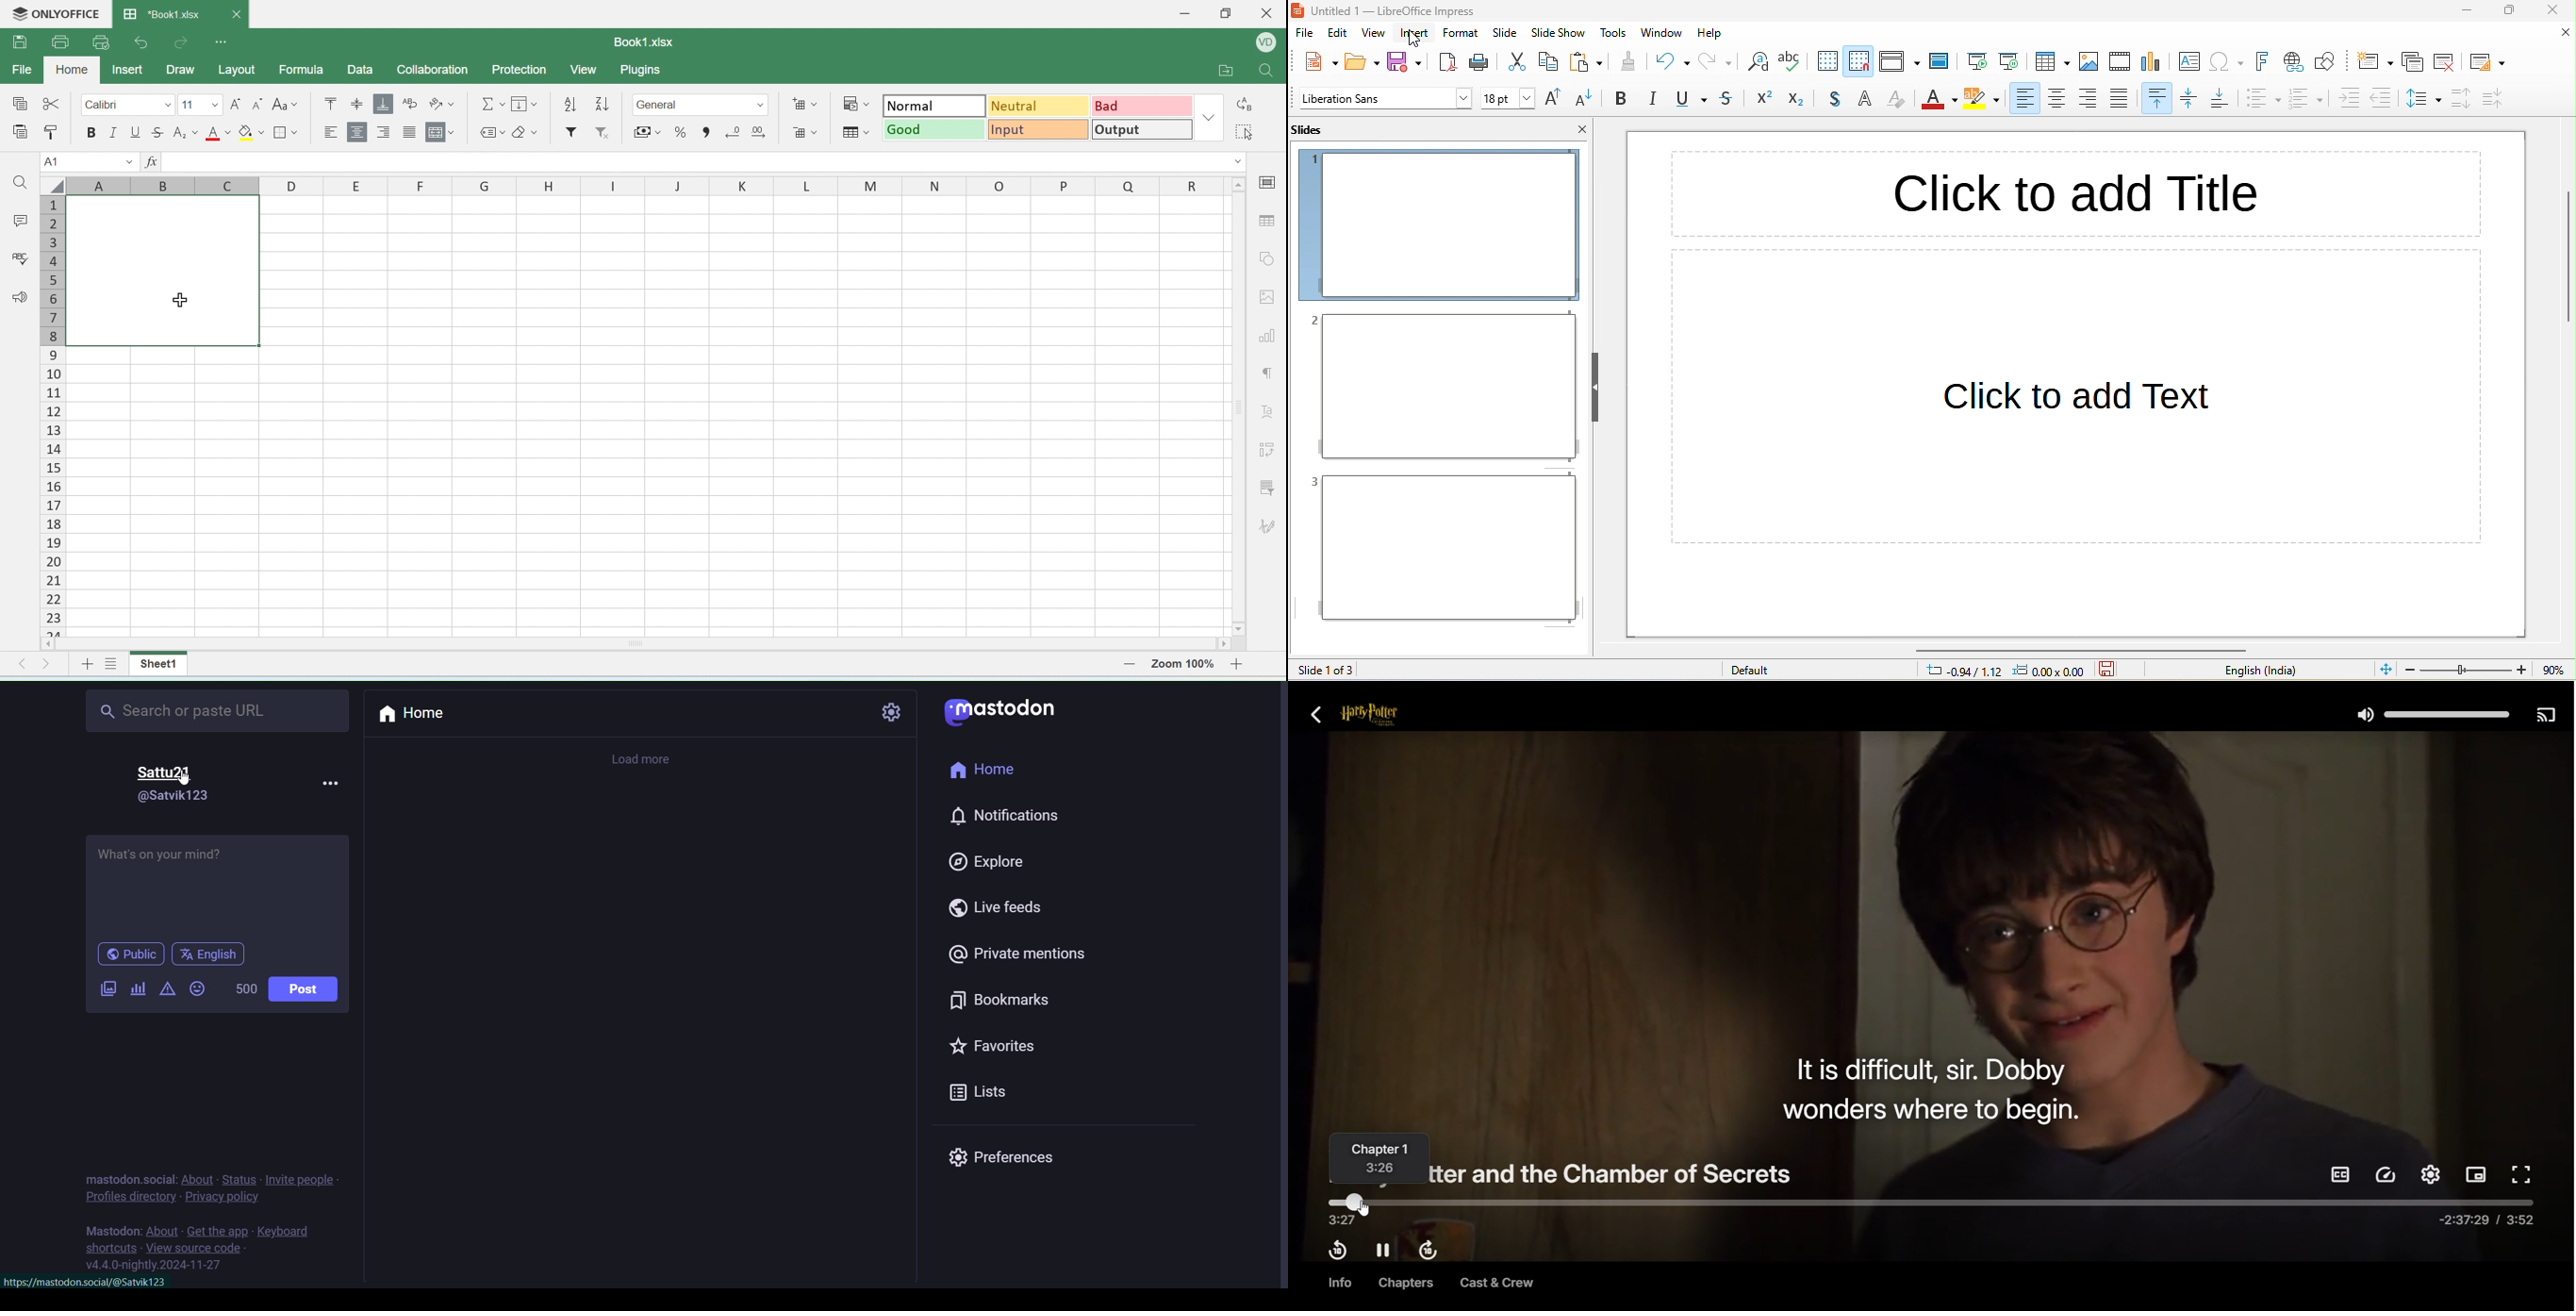 This screenshot has height=1316, width=2576. Describe the element at coordinates (409, 133) in the screenshot. I see `center align` at that location.